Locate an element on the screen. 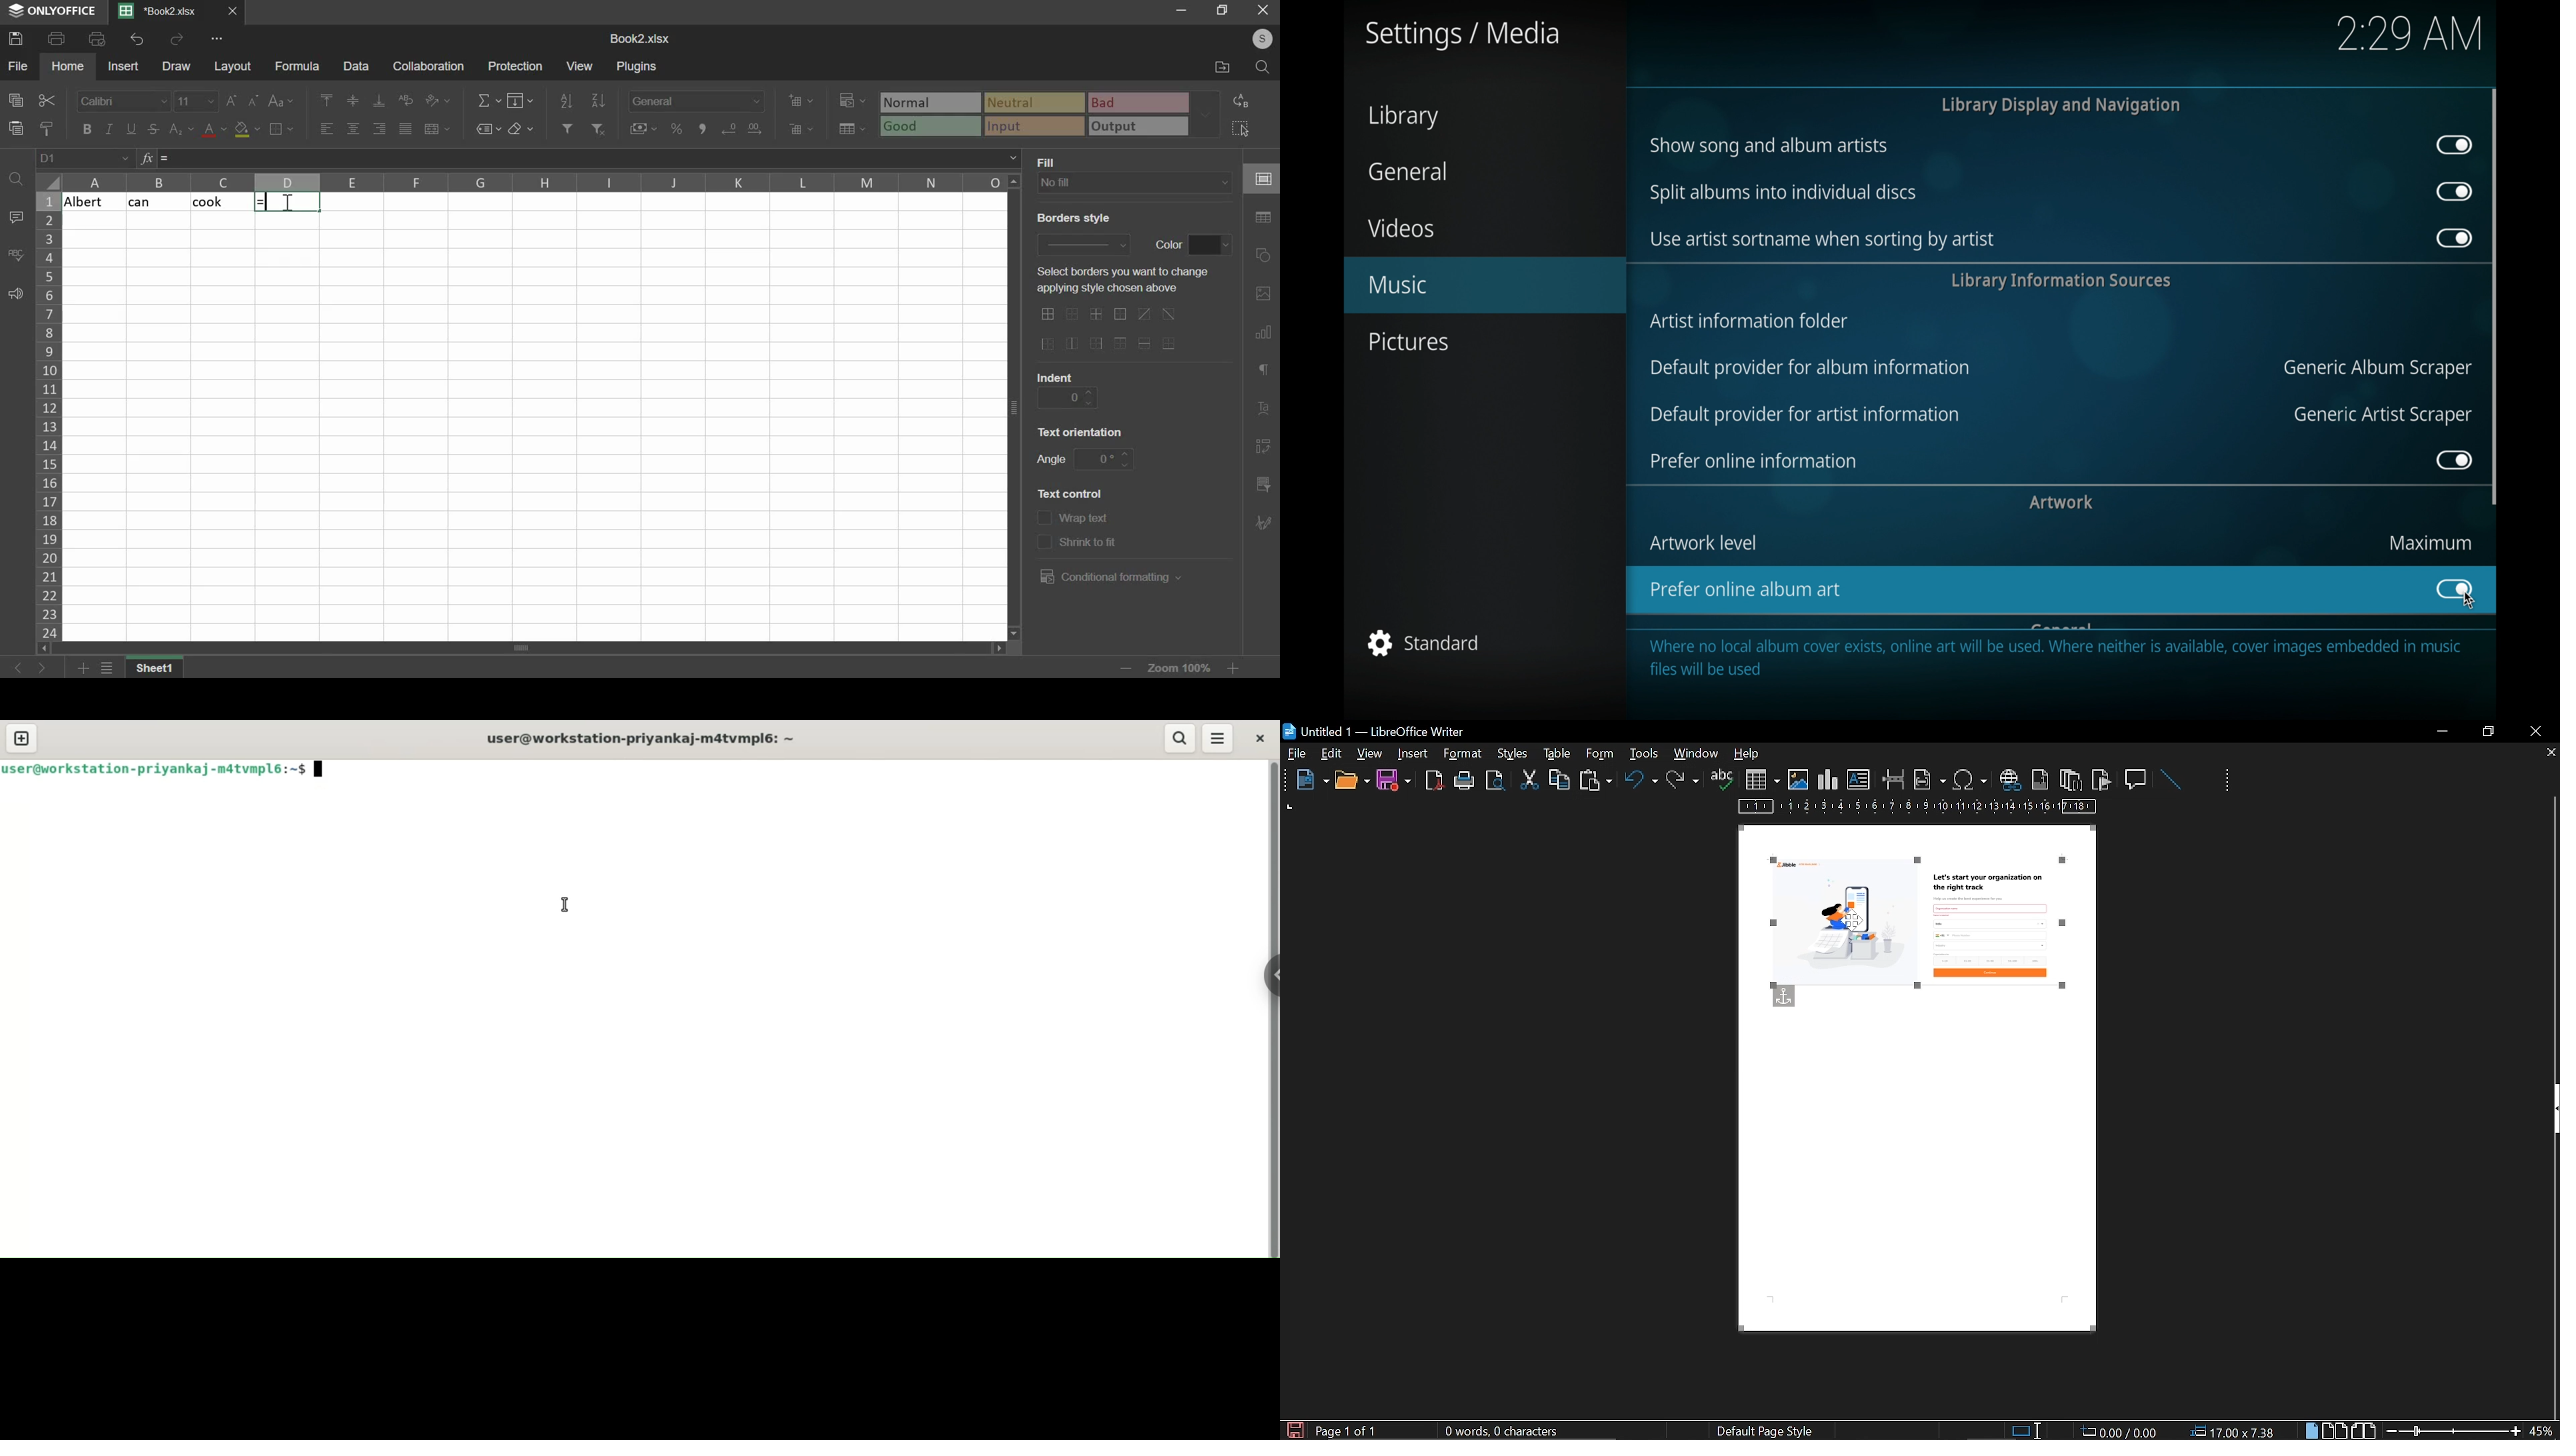 The height and width of the screenshot is (1456, 2576). Current image is located at coordinates (1926, 937).